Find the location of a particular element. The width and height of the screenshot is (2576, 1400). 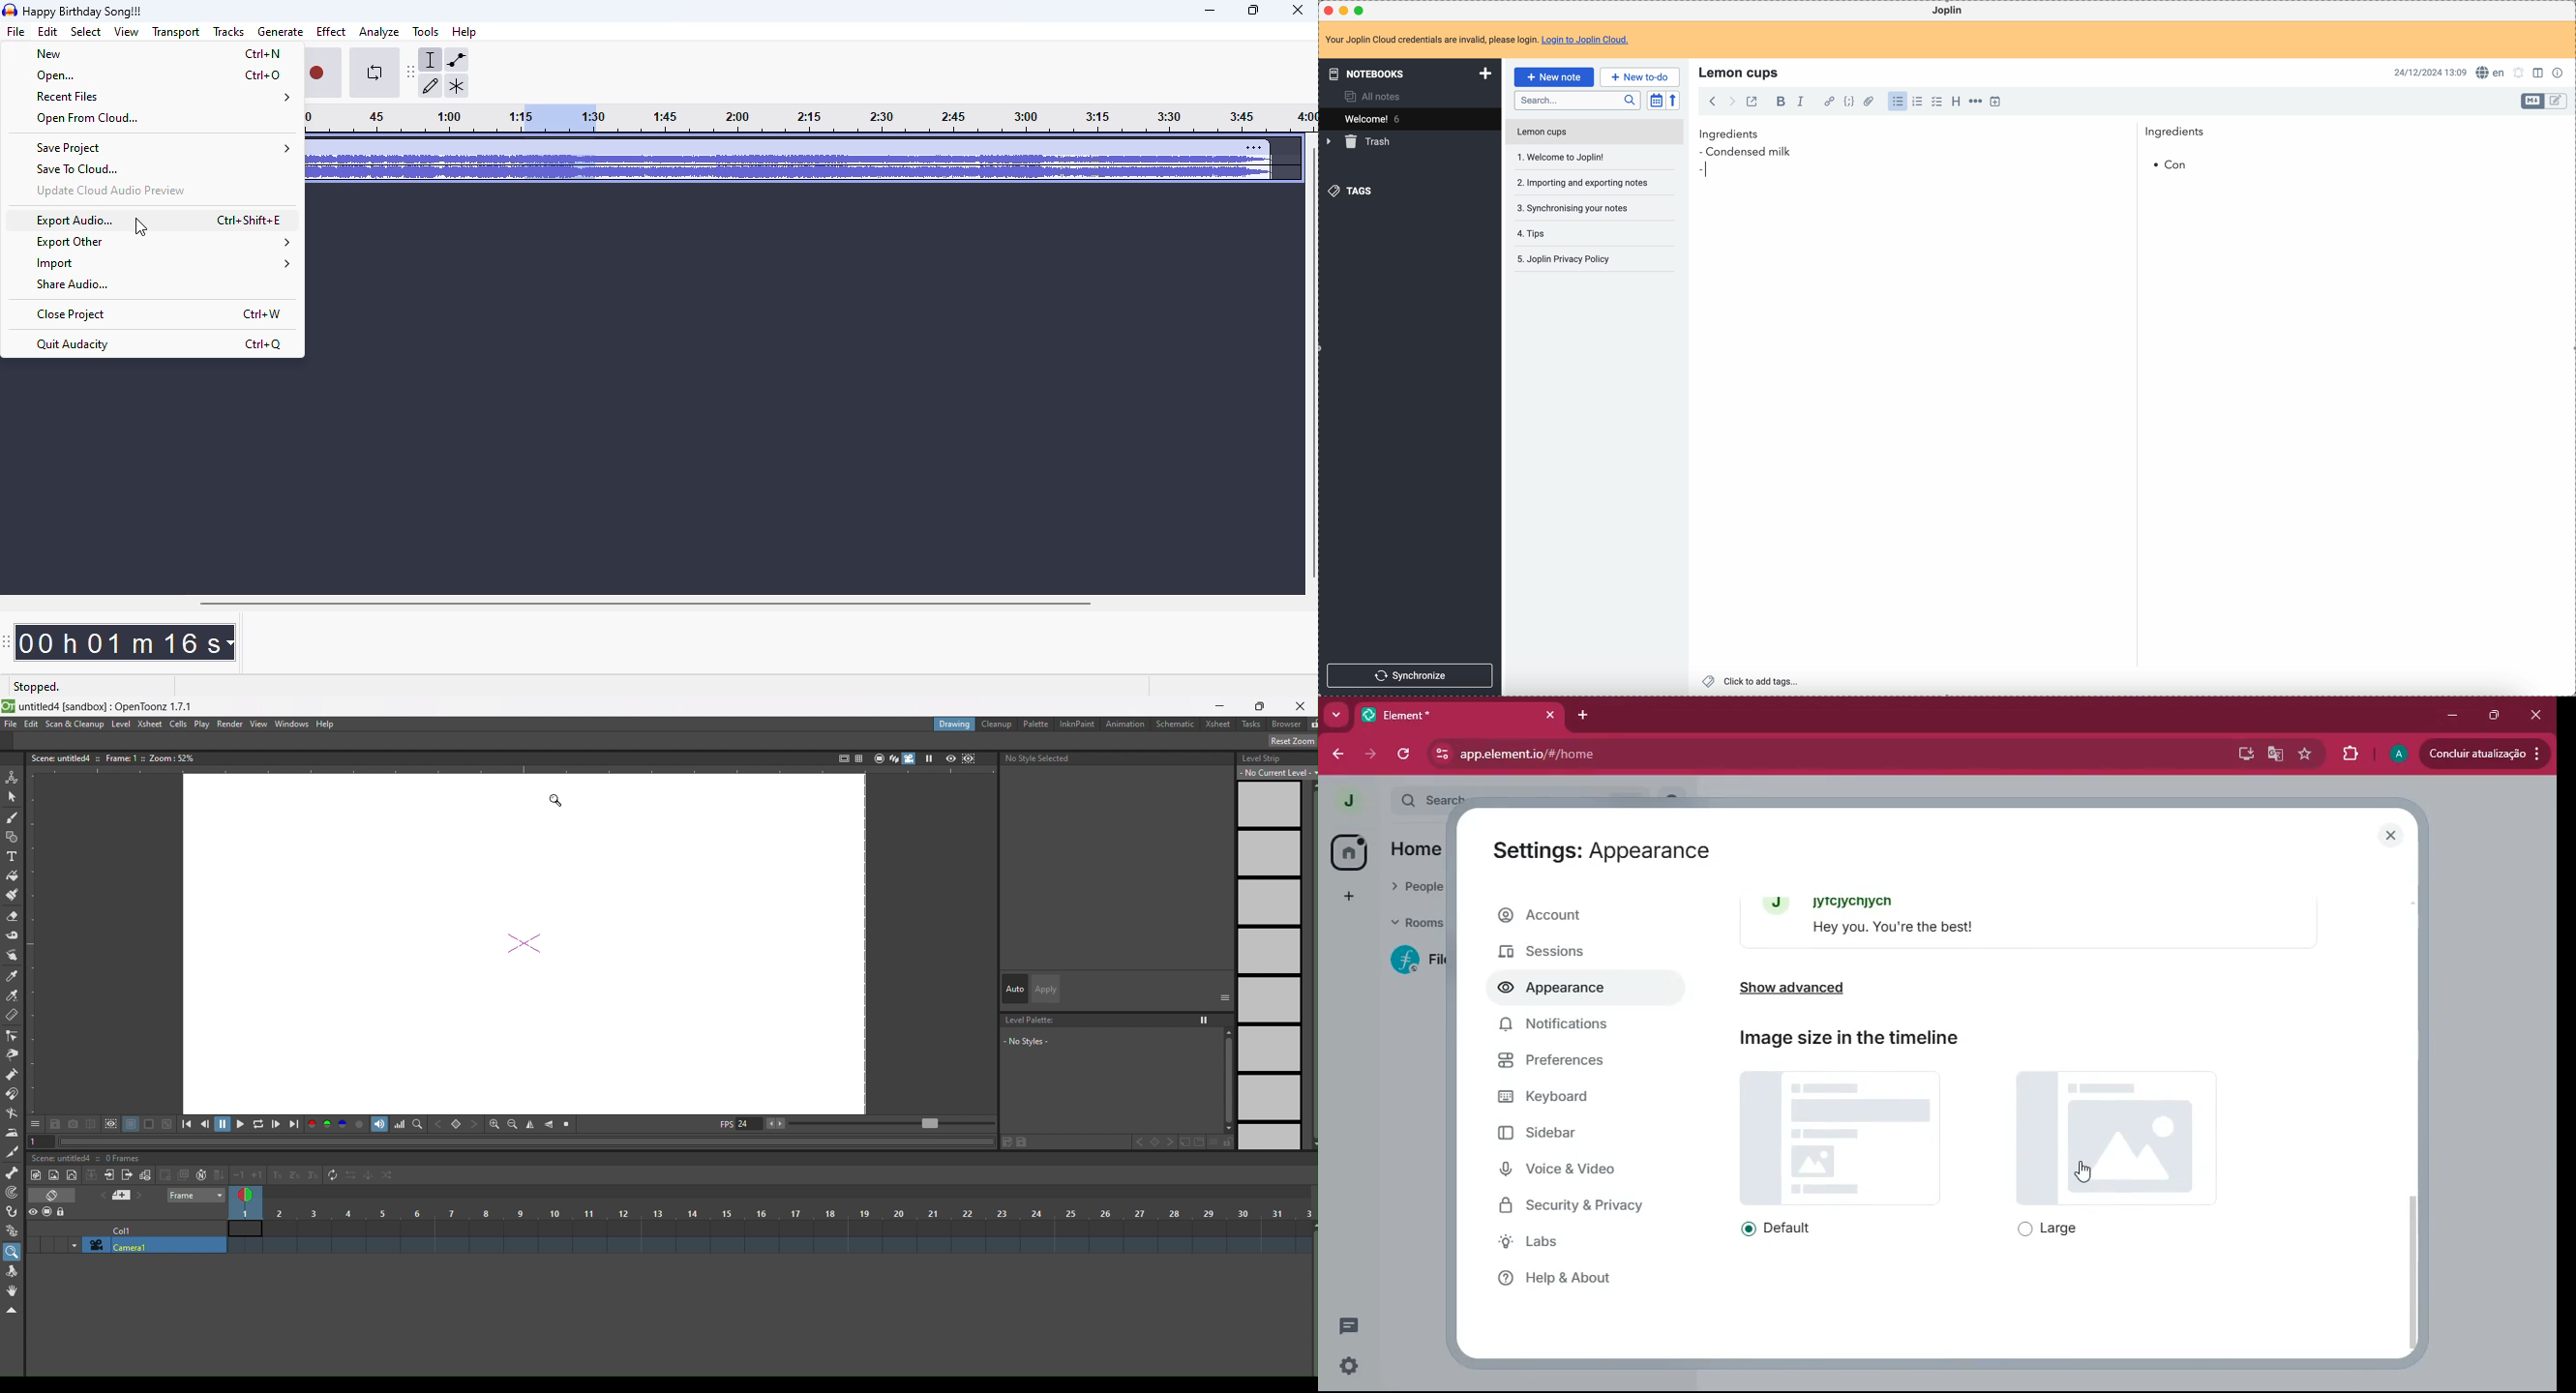

icon is located at coordinates (91, 1176).